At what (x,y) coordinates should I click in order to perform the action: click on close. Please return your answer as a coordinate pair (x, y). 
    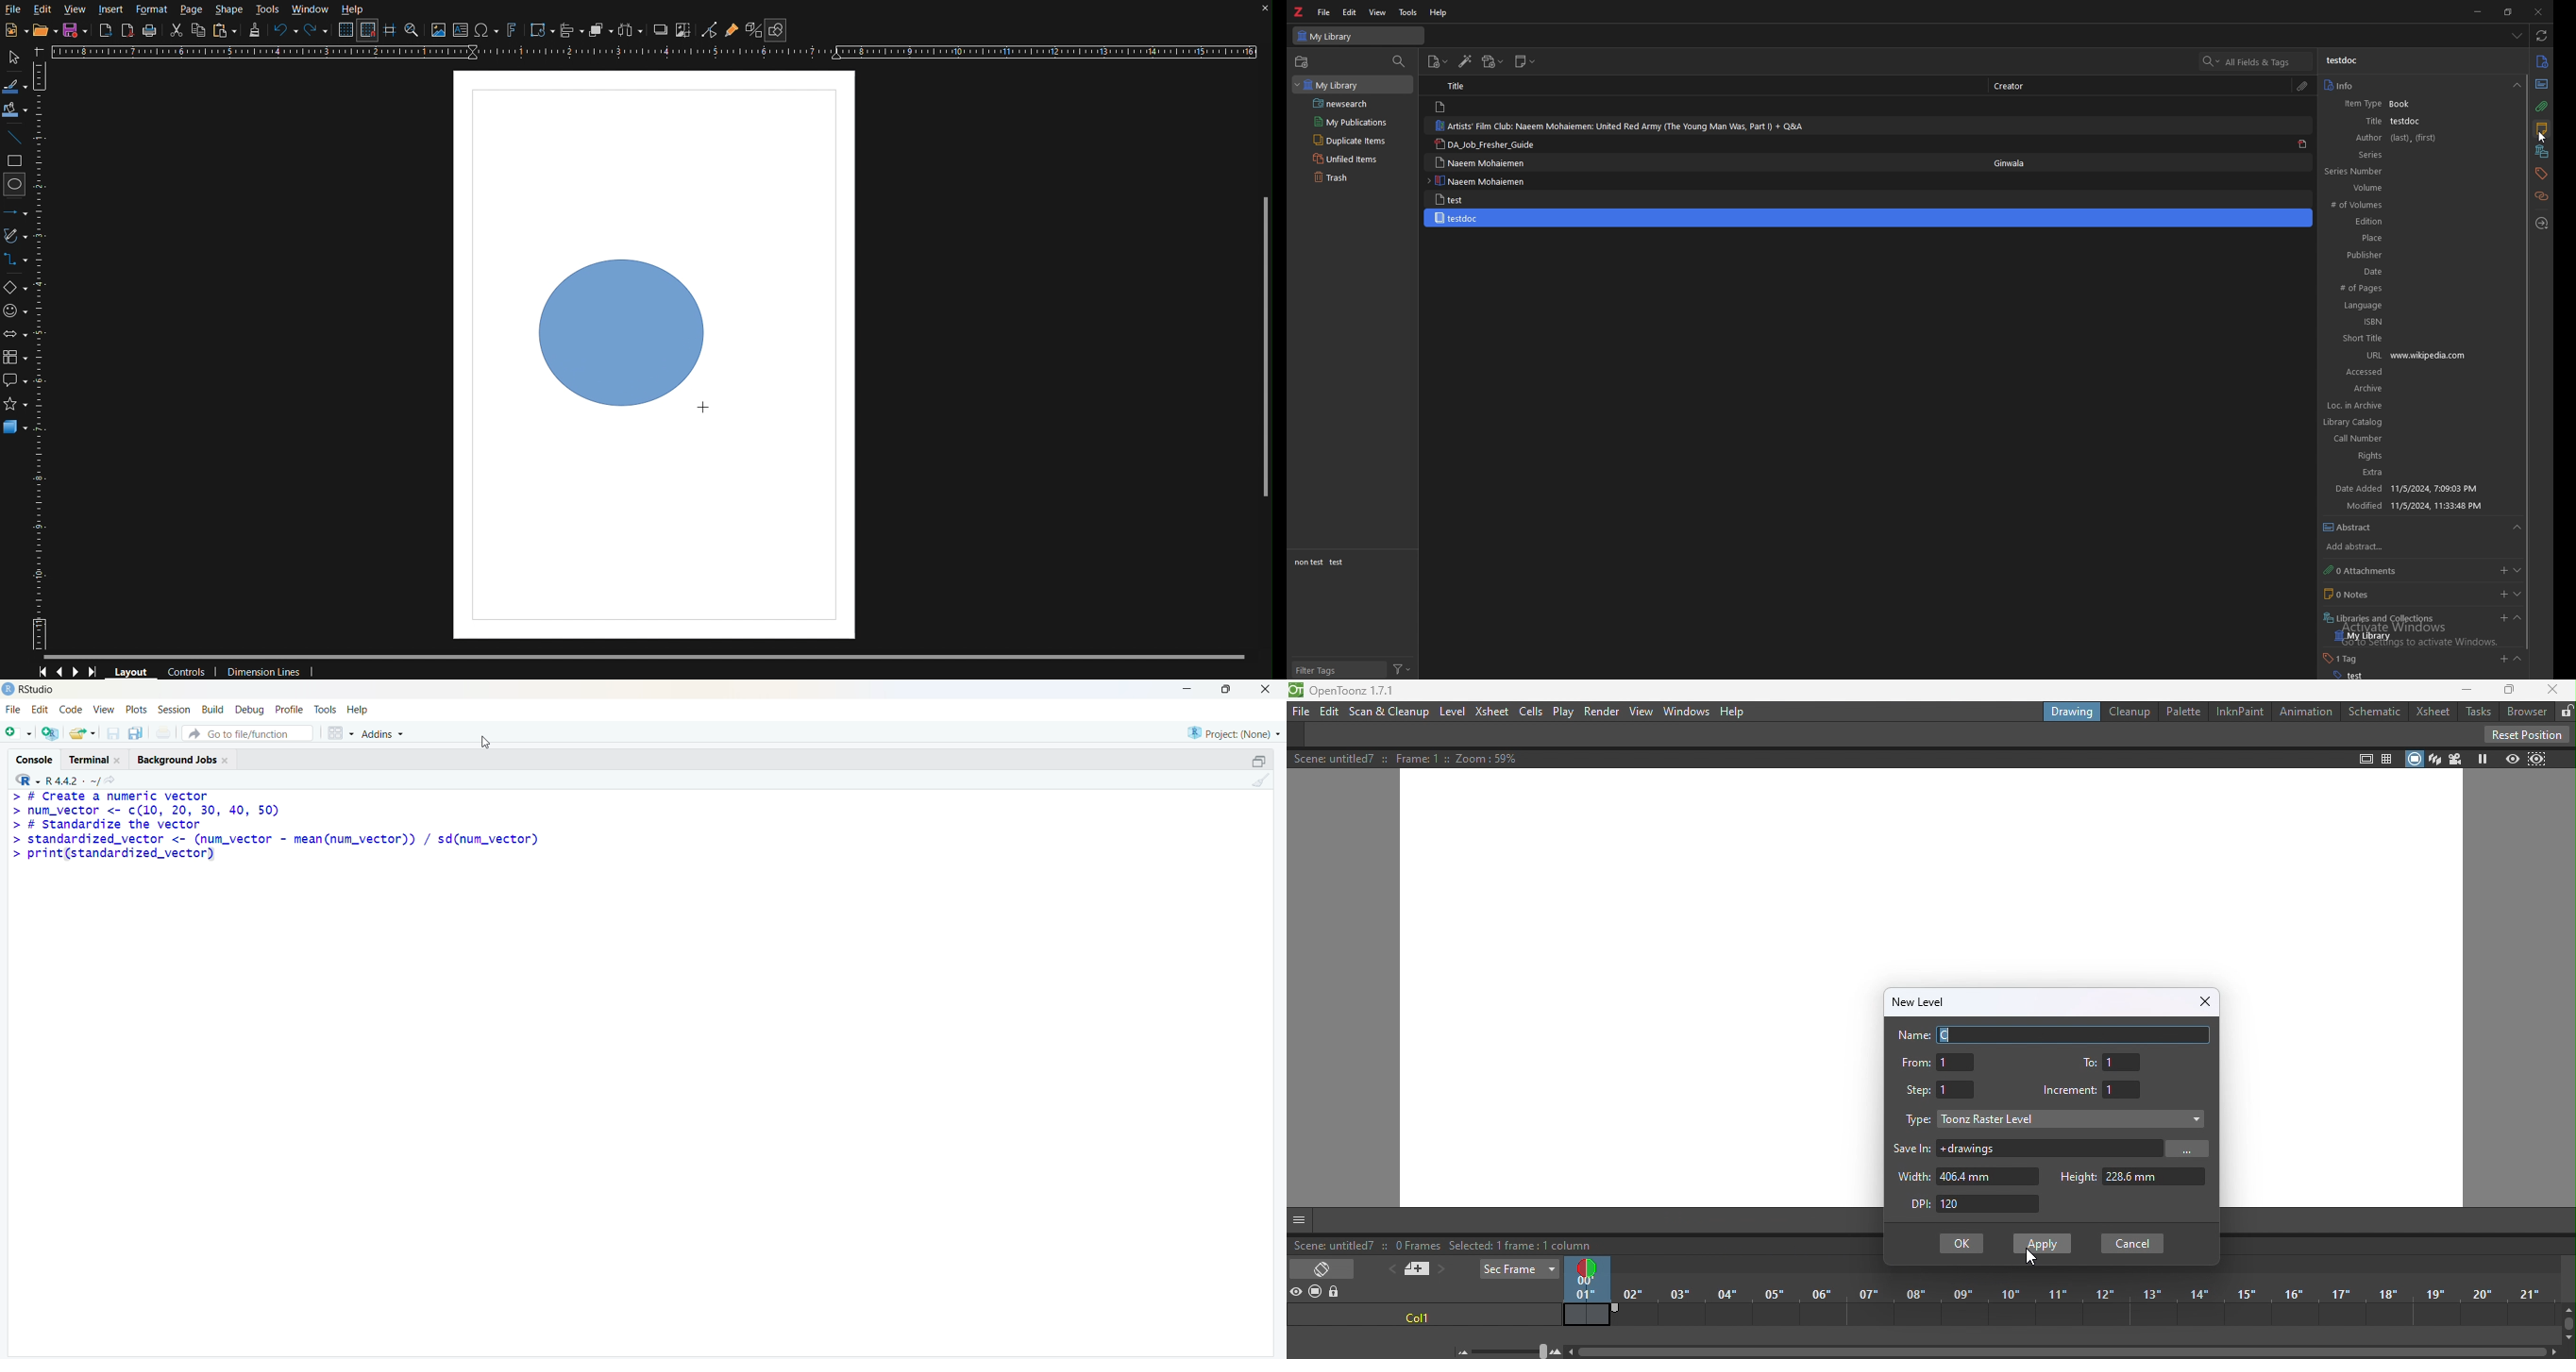
    Looking at the image, I should click on (1260, 11).